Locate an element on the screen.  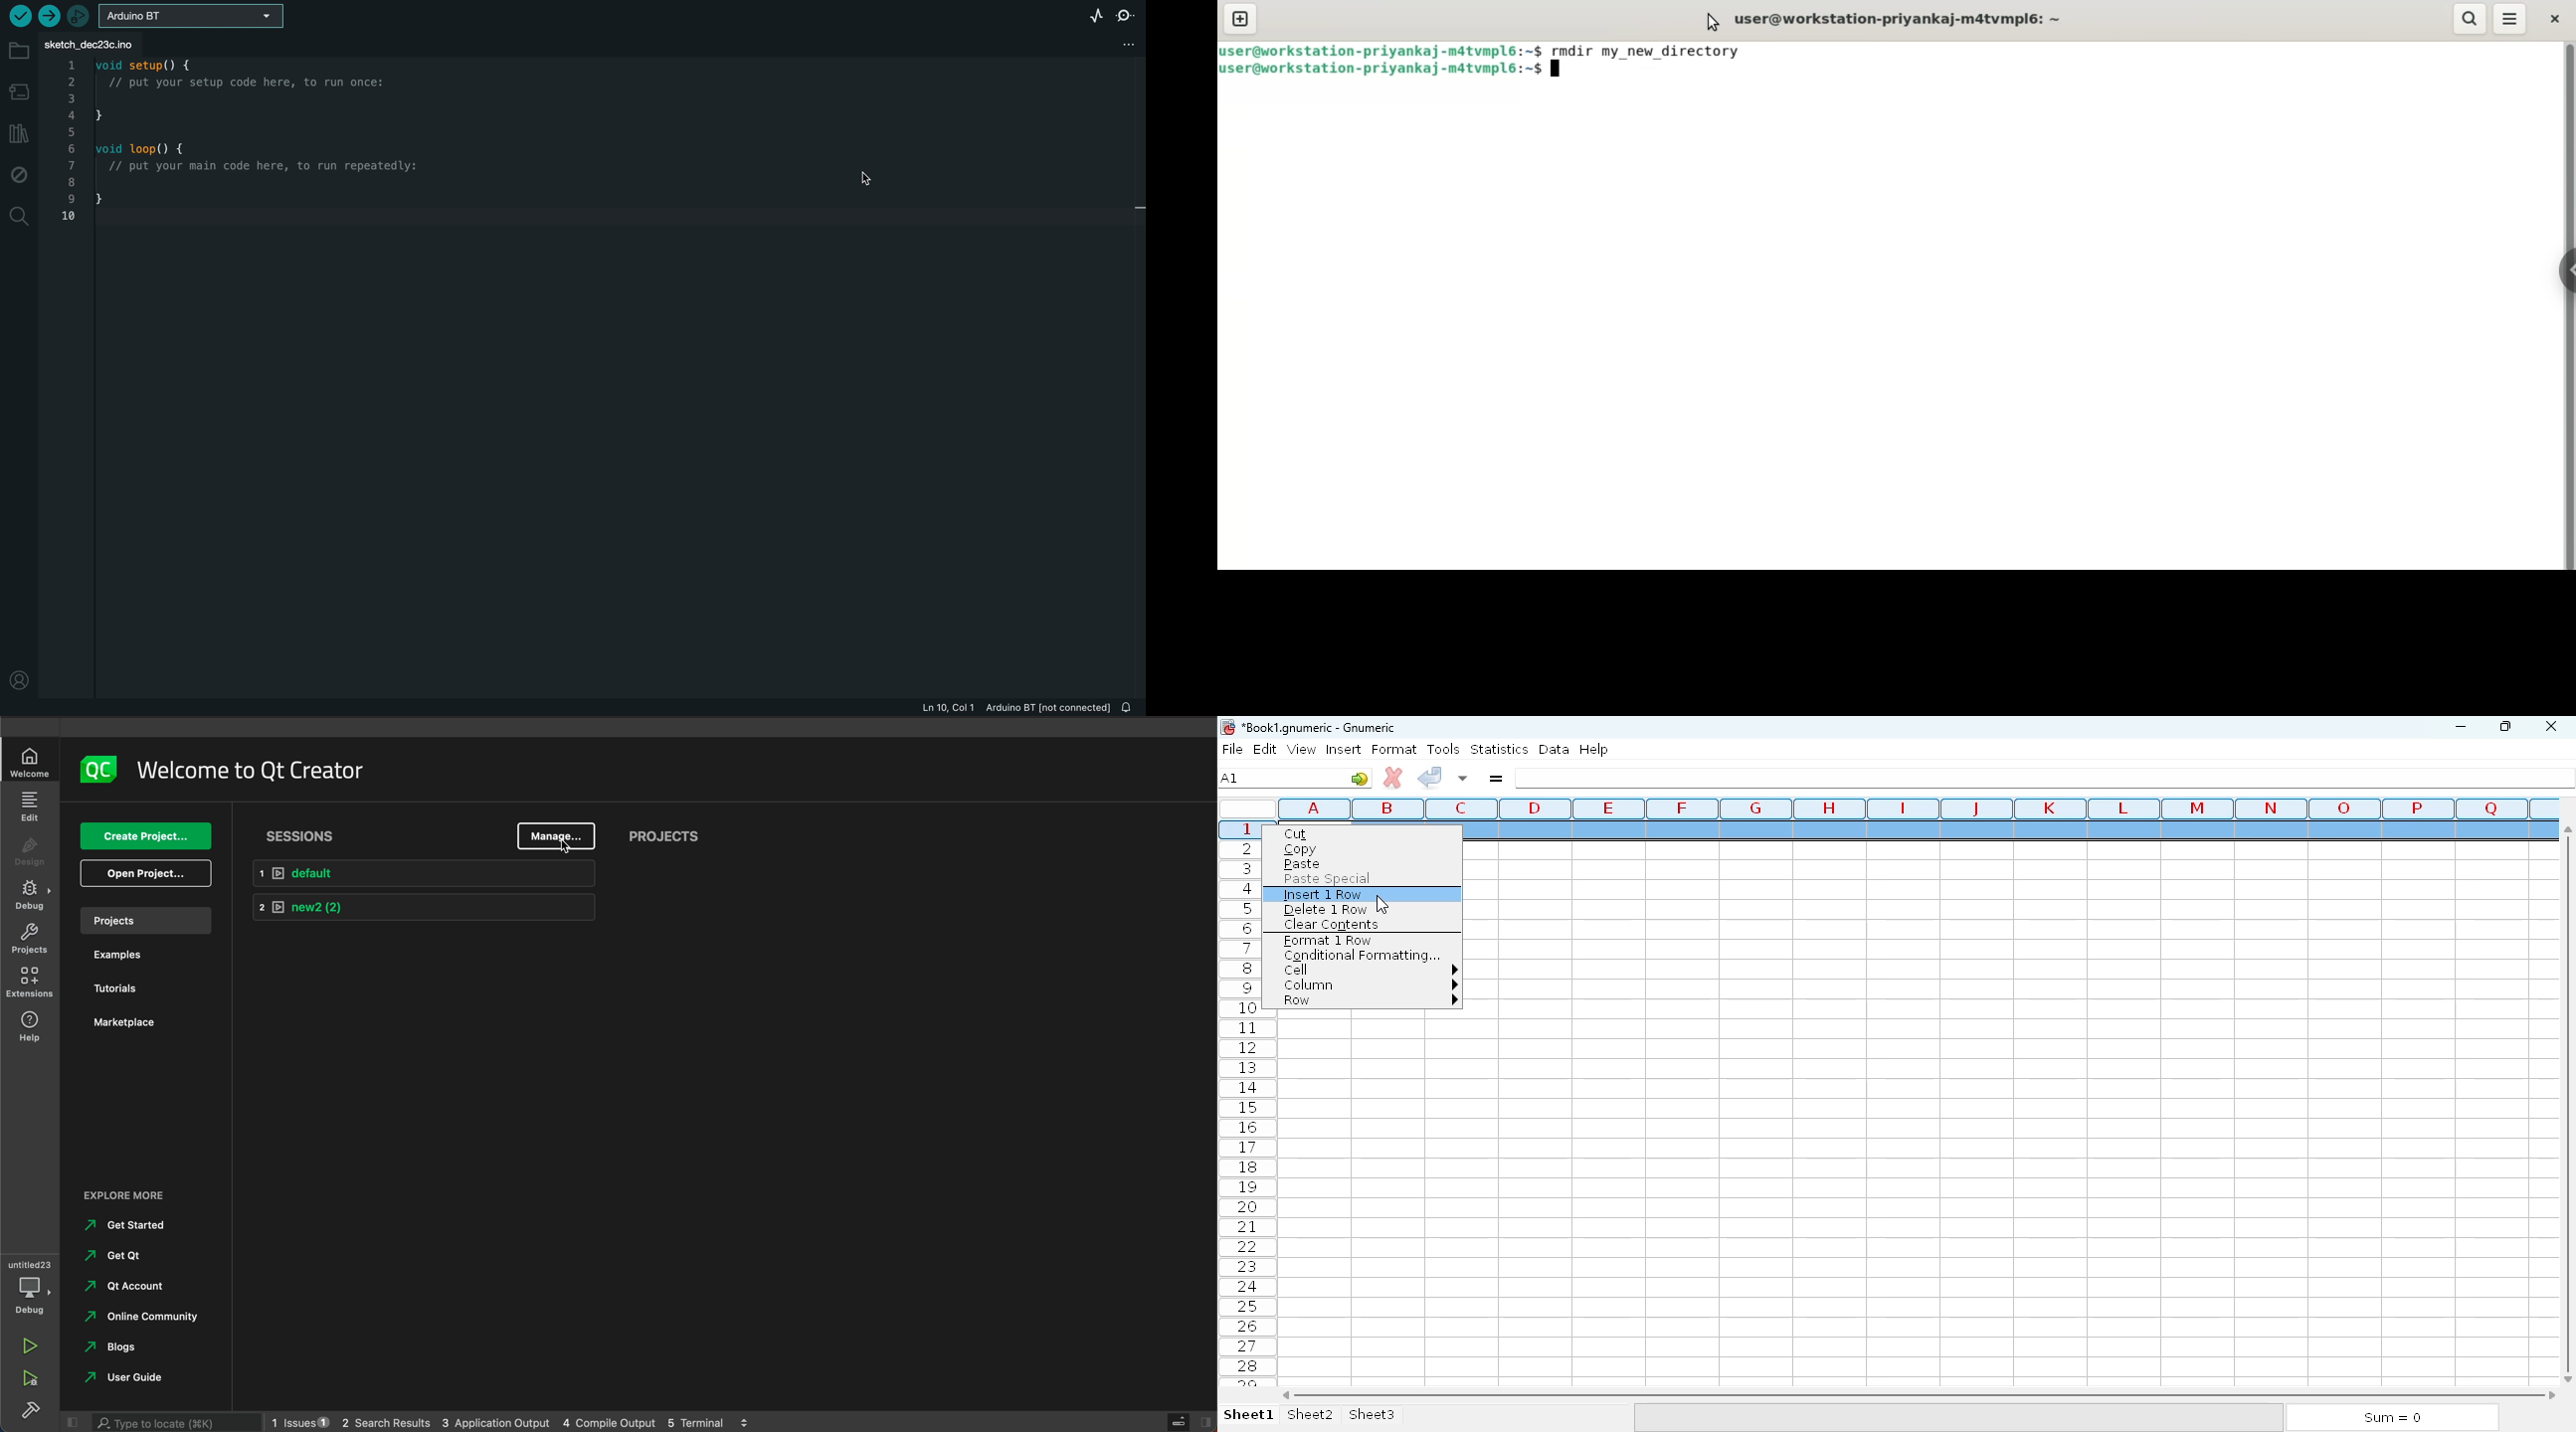
get started is located at coordinates (128, 1228).